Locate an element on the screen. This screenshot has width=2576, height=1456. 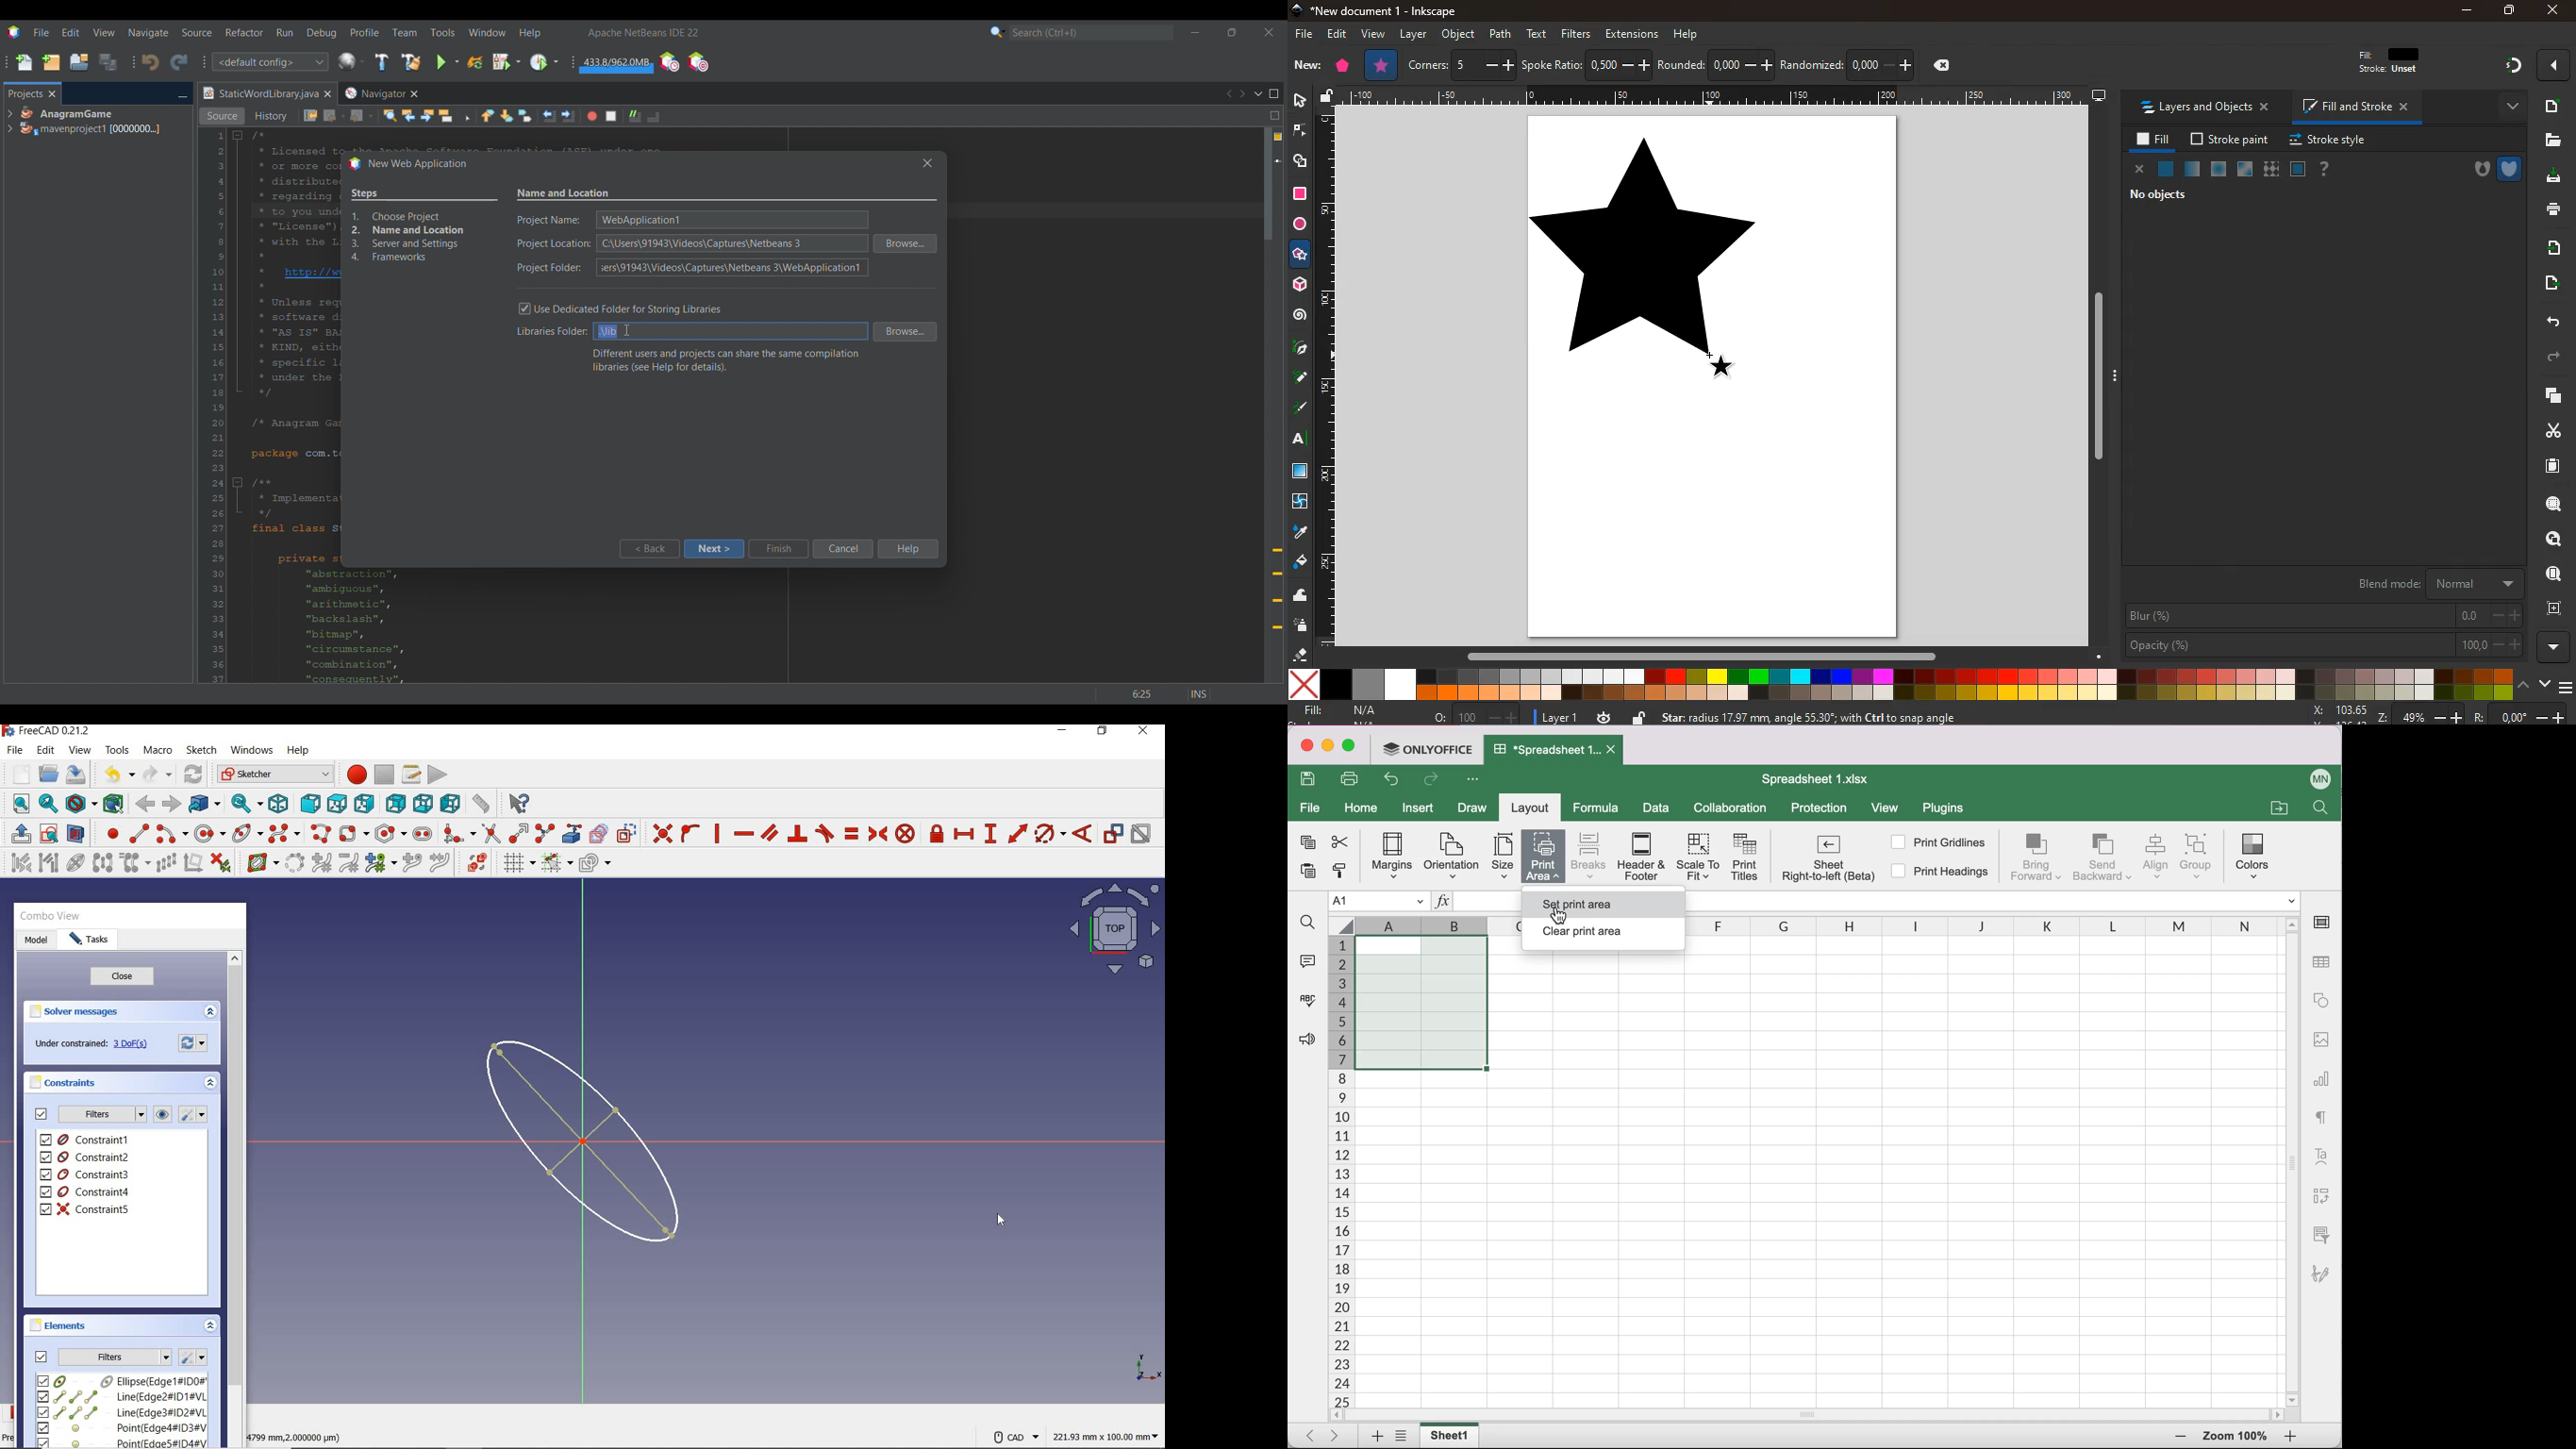
text art is located at coordinates (2321, 1155).